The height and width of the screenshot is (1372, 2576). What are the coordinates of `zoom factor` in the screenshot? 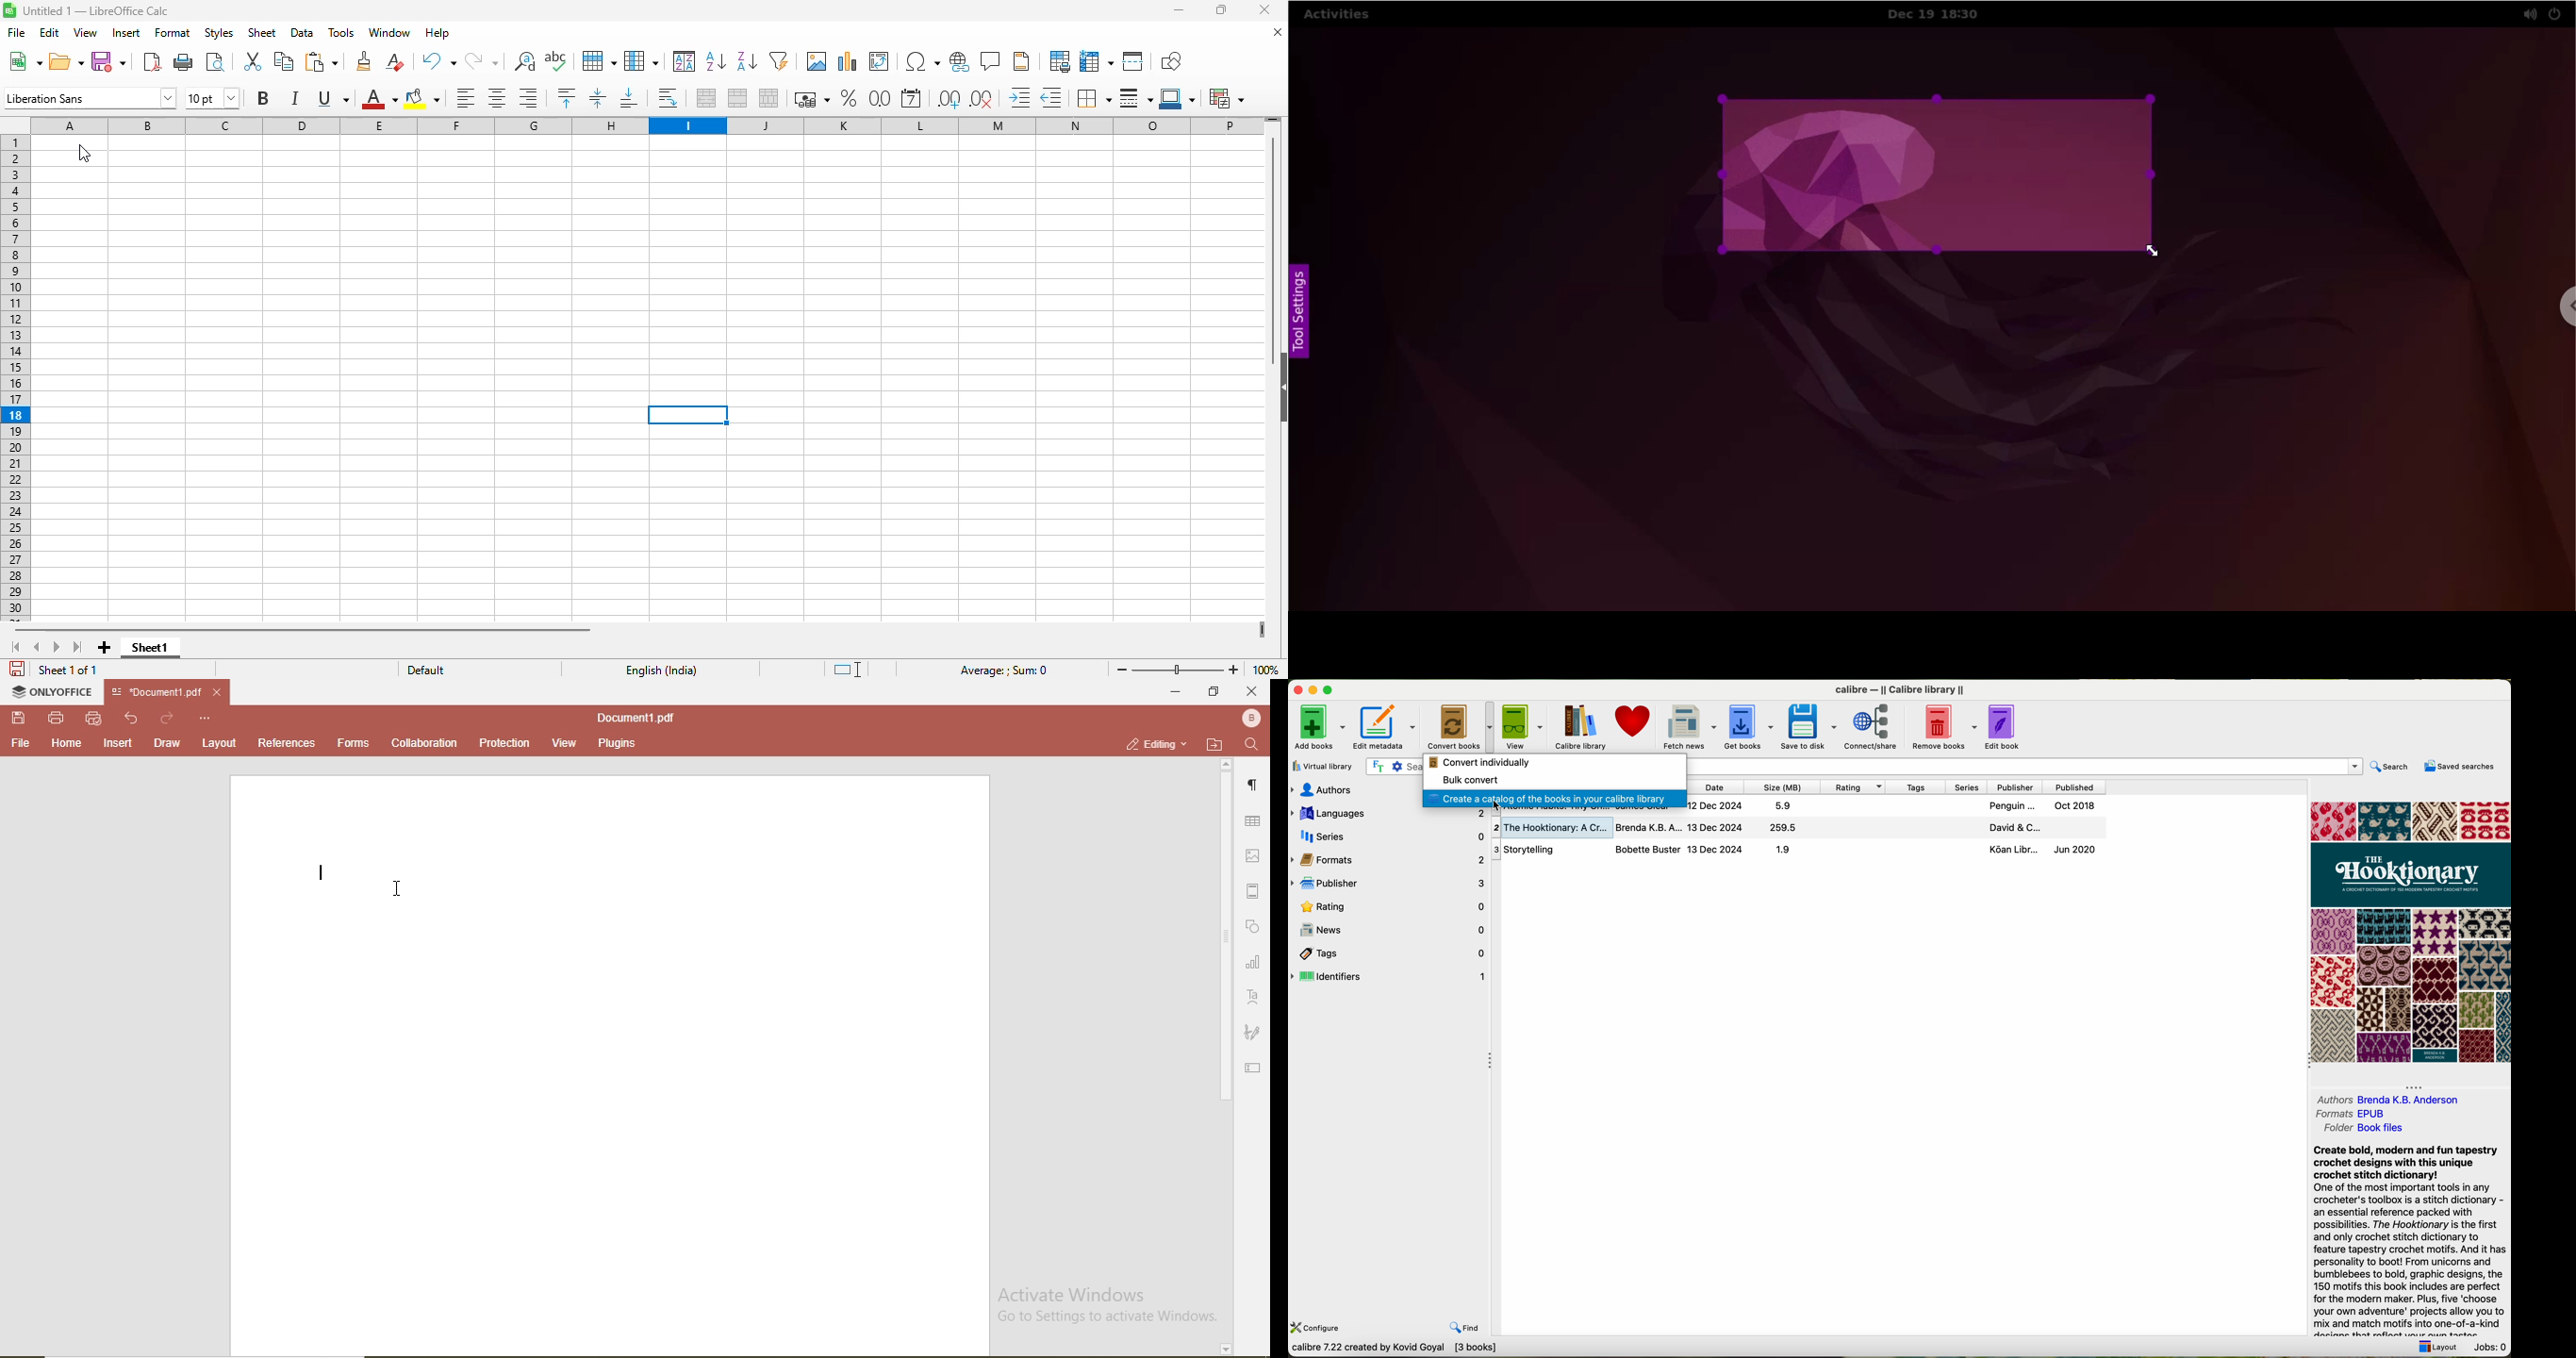 It's located at (1265, 671).